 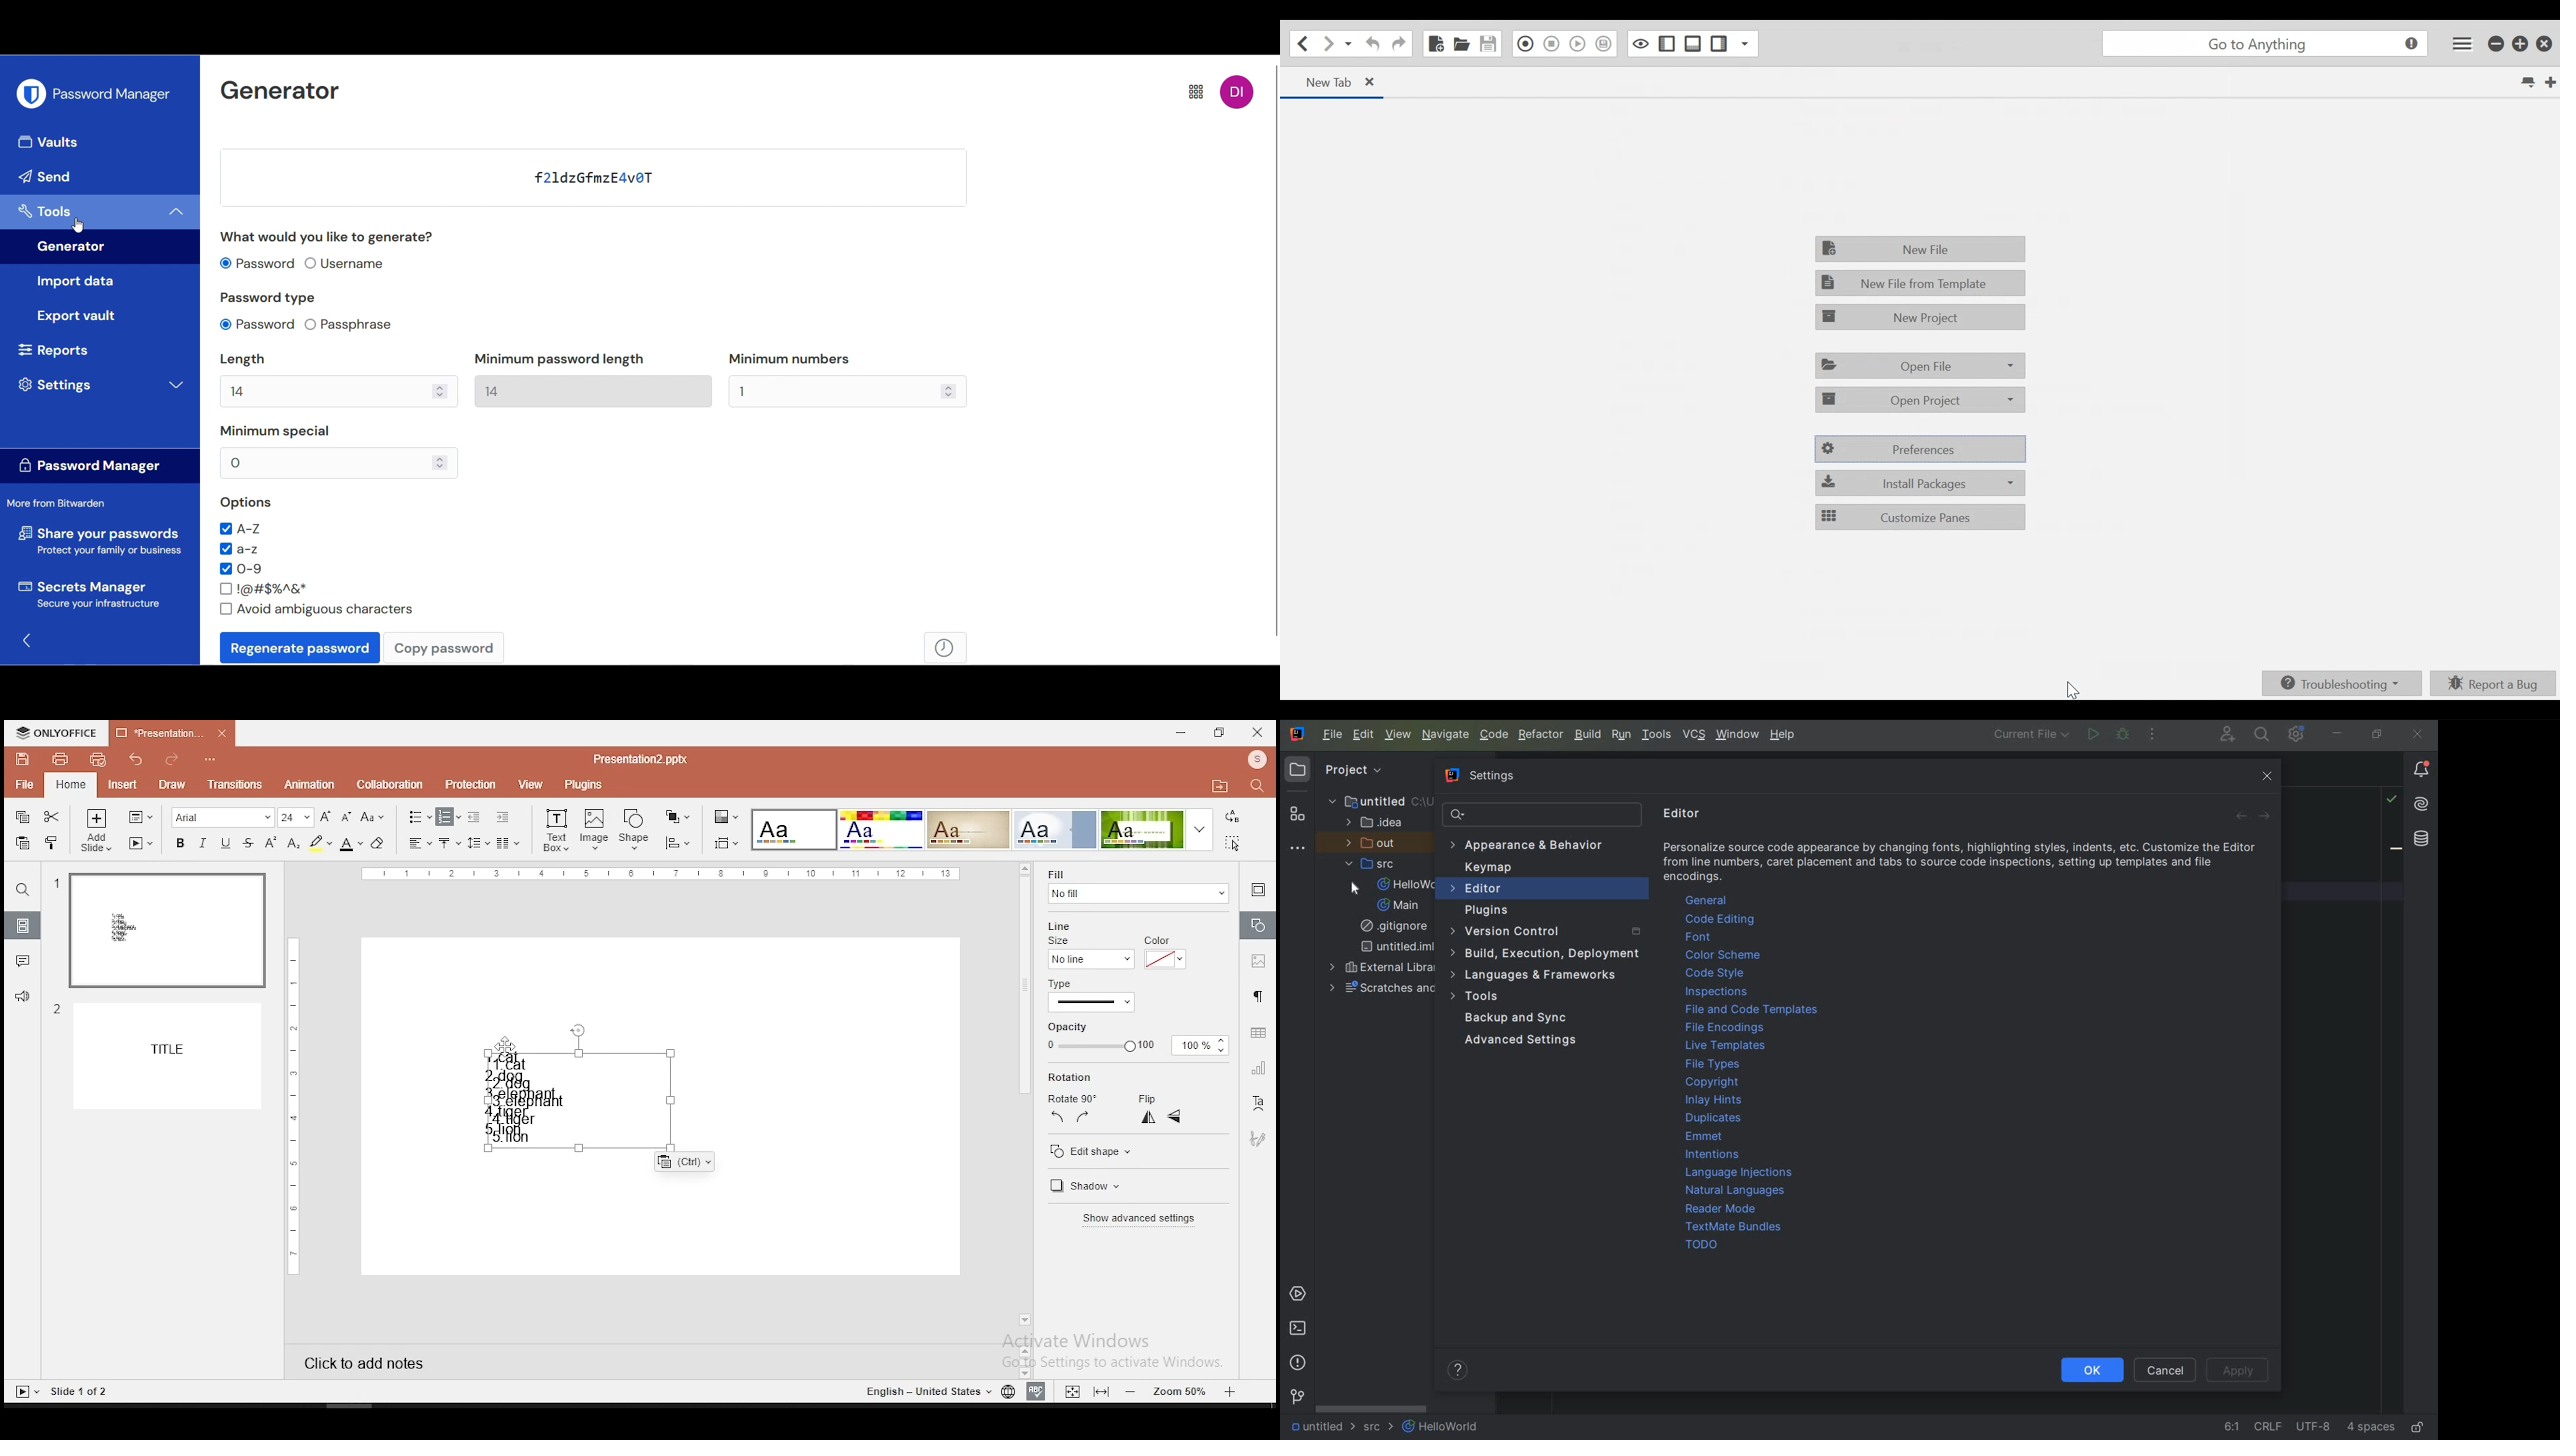 I want to click on search everywhere, so click(x=2263, y=733).